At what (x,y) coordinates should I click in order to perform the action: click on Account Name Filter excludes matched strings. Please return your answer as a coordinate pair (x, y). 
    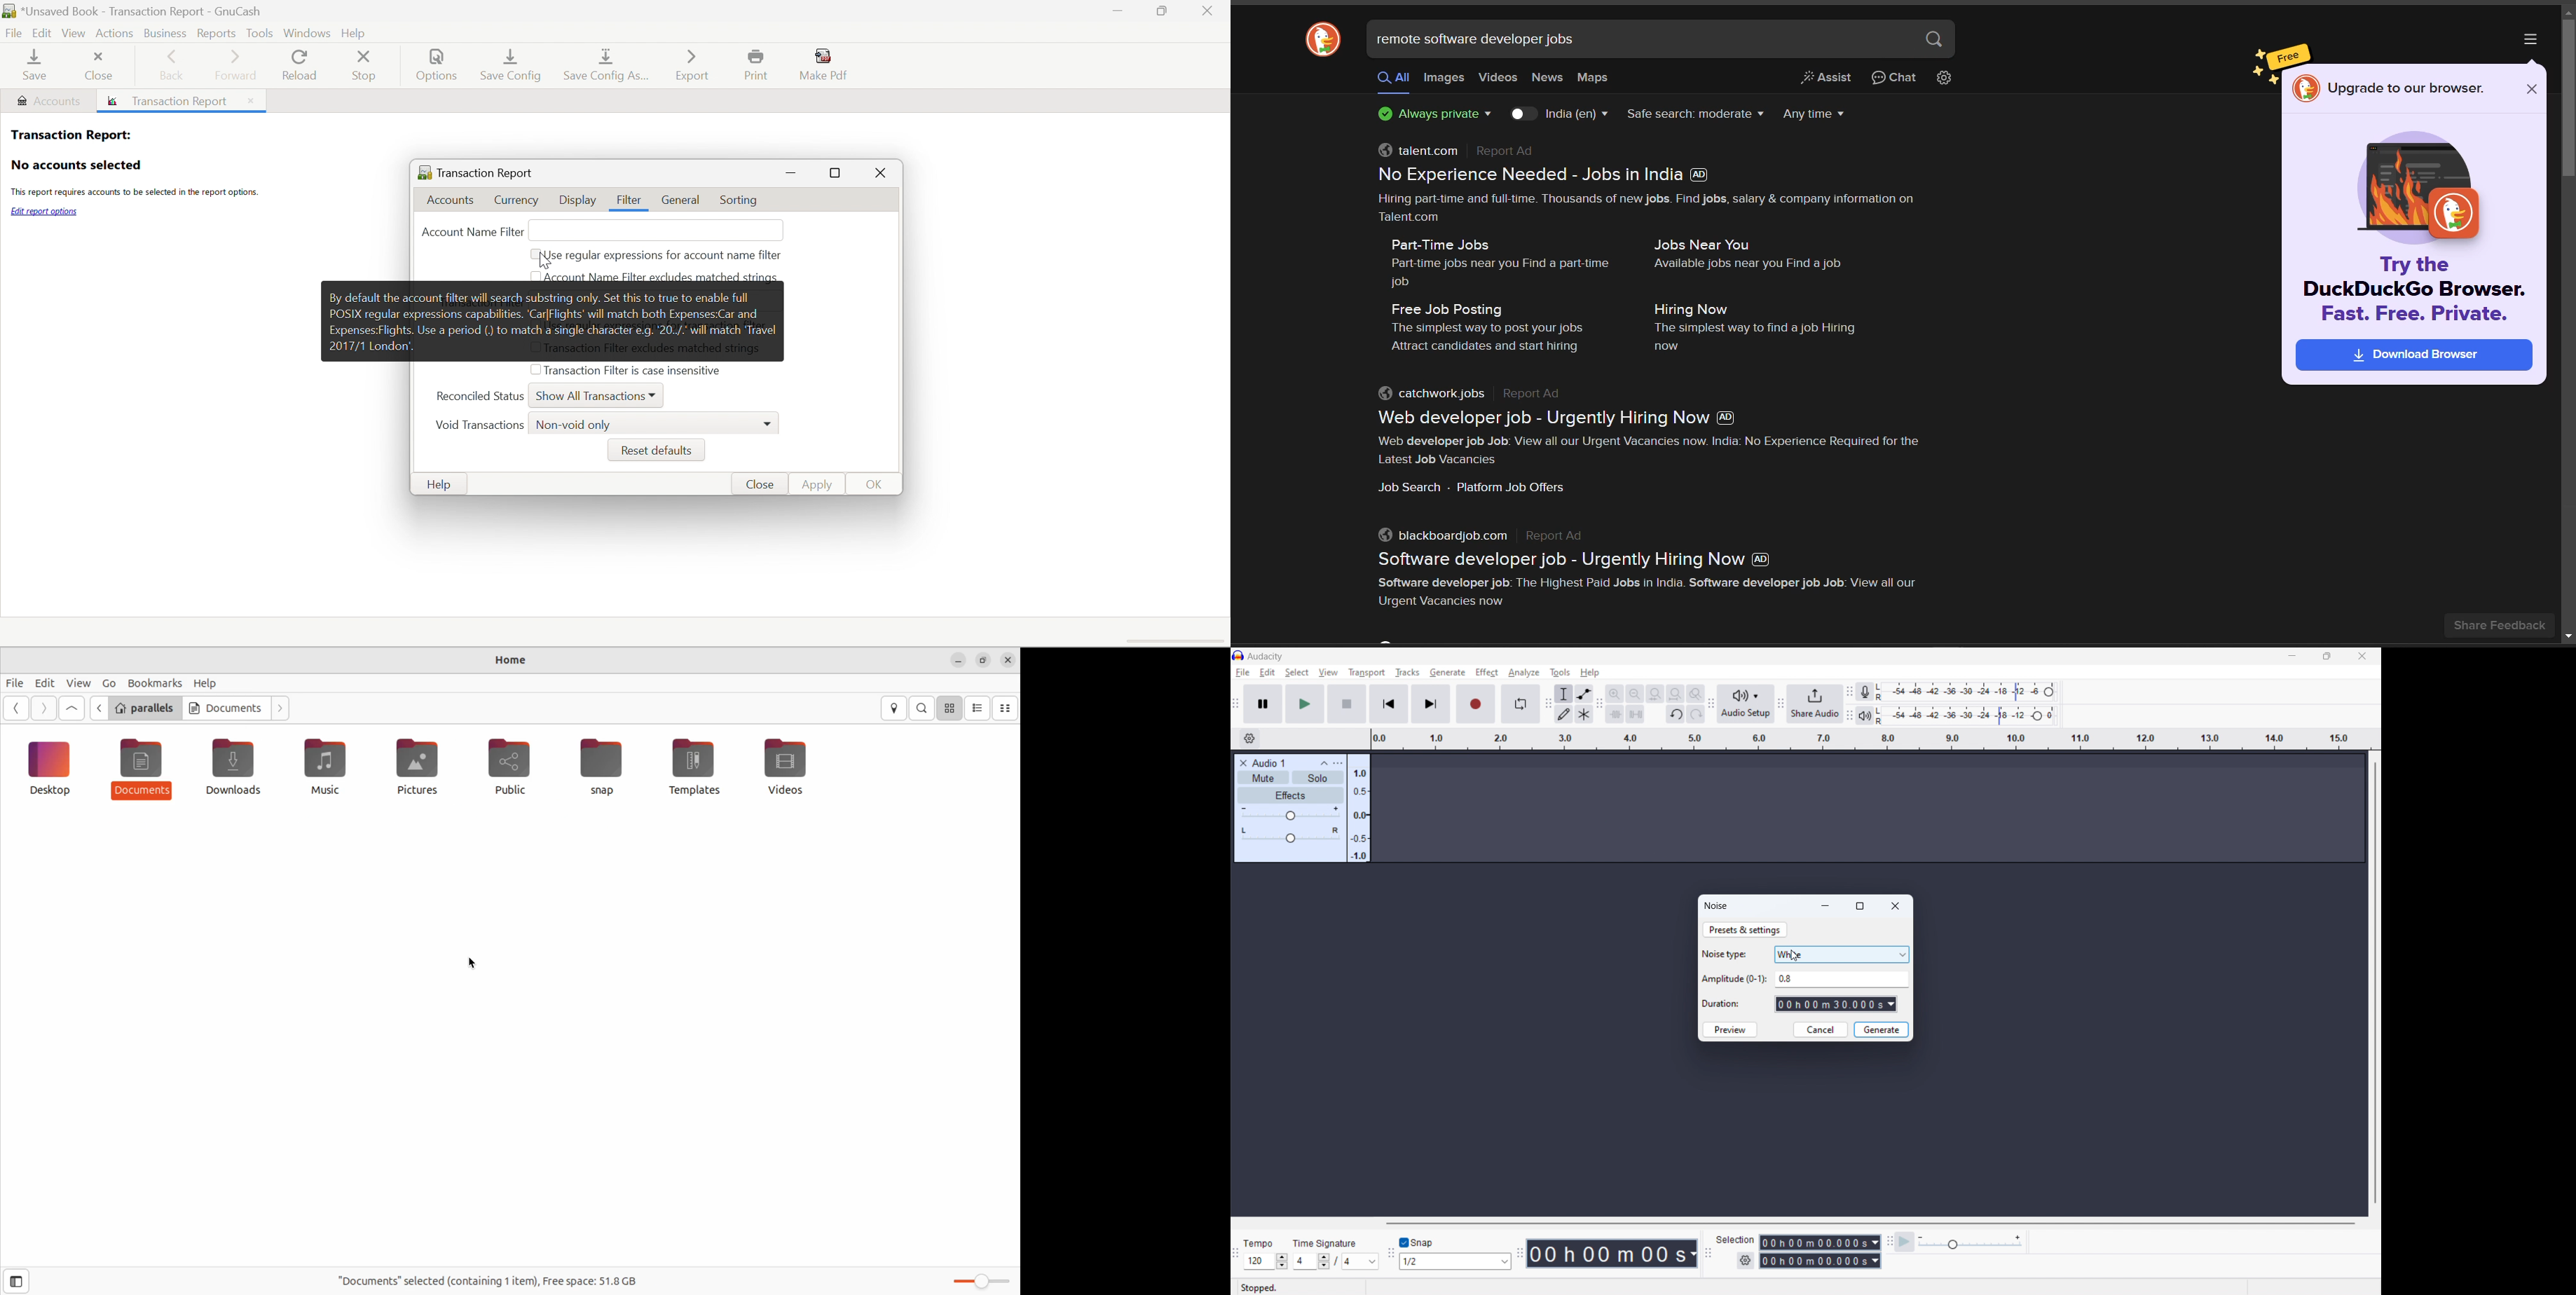
    Looking at the image, I should click on (662, 276).